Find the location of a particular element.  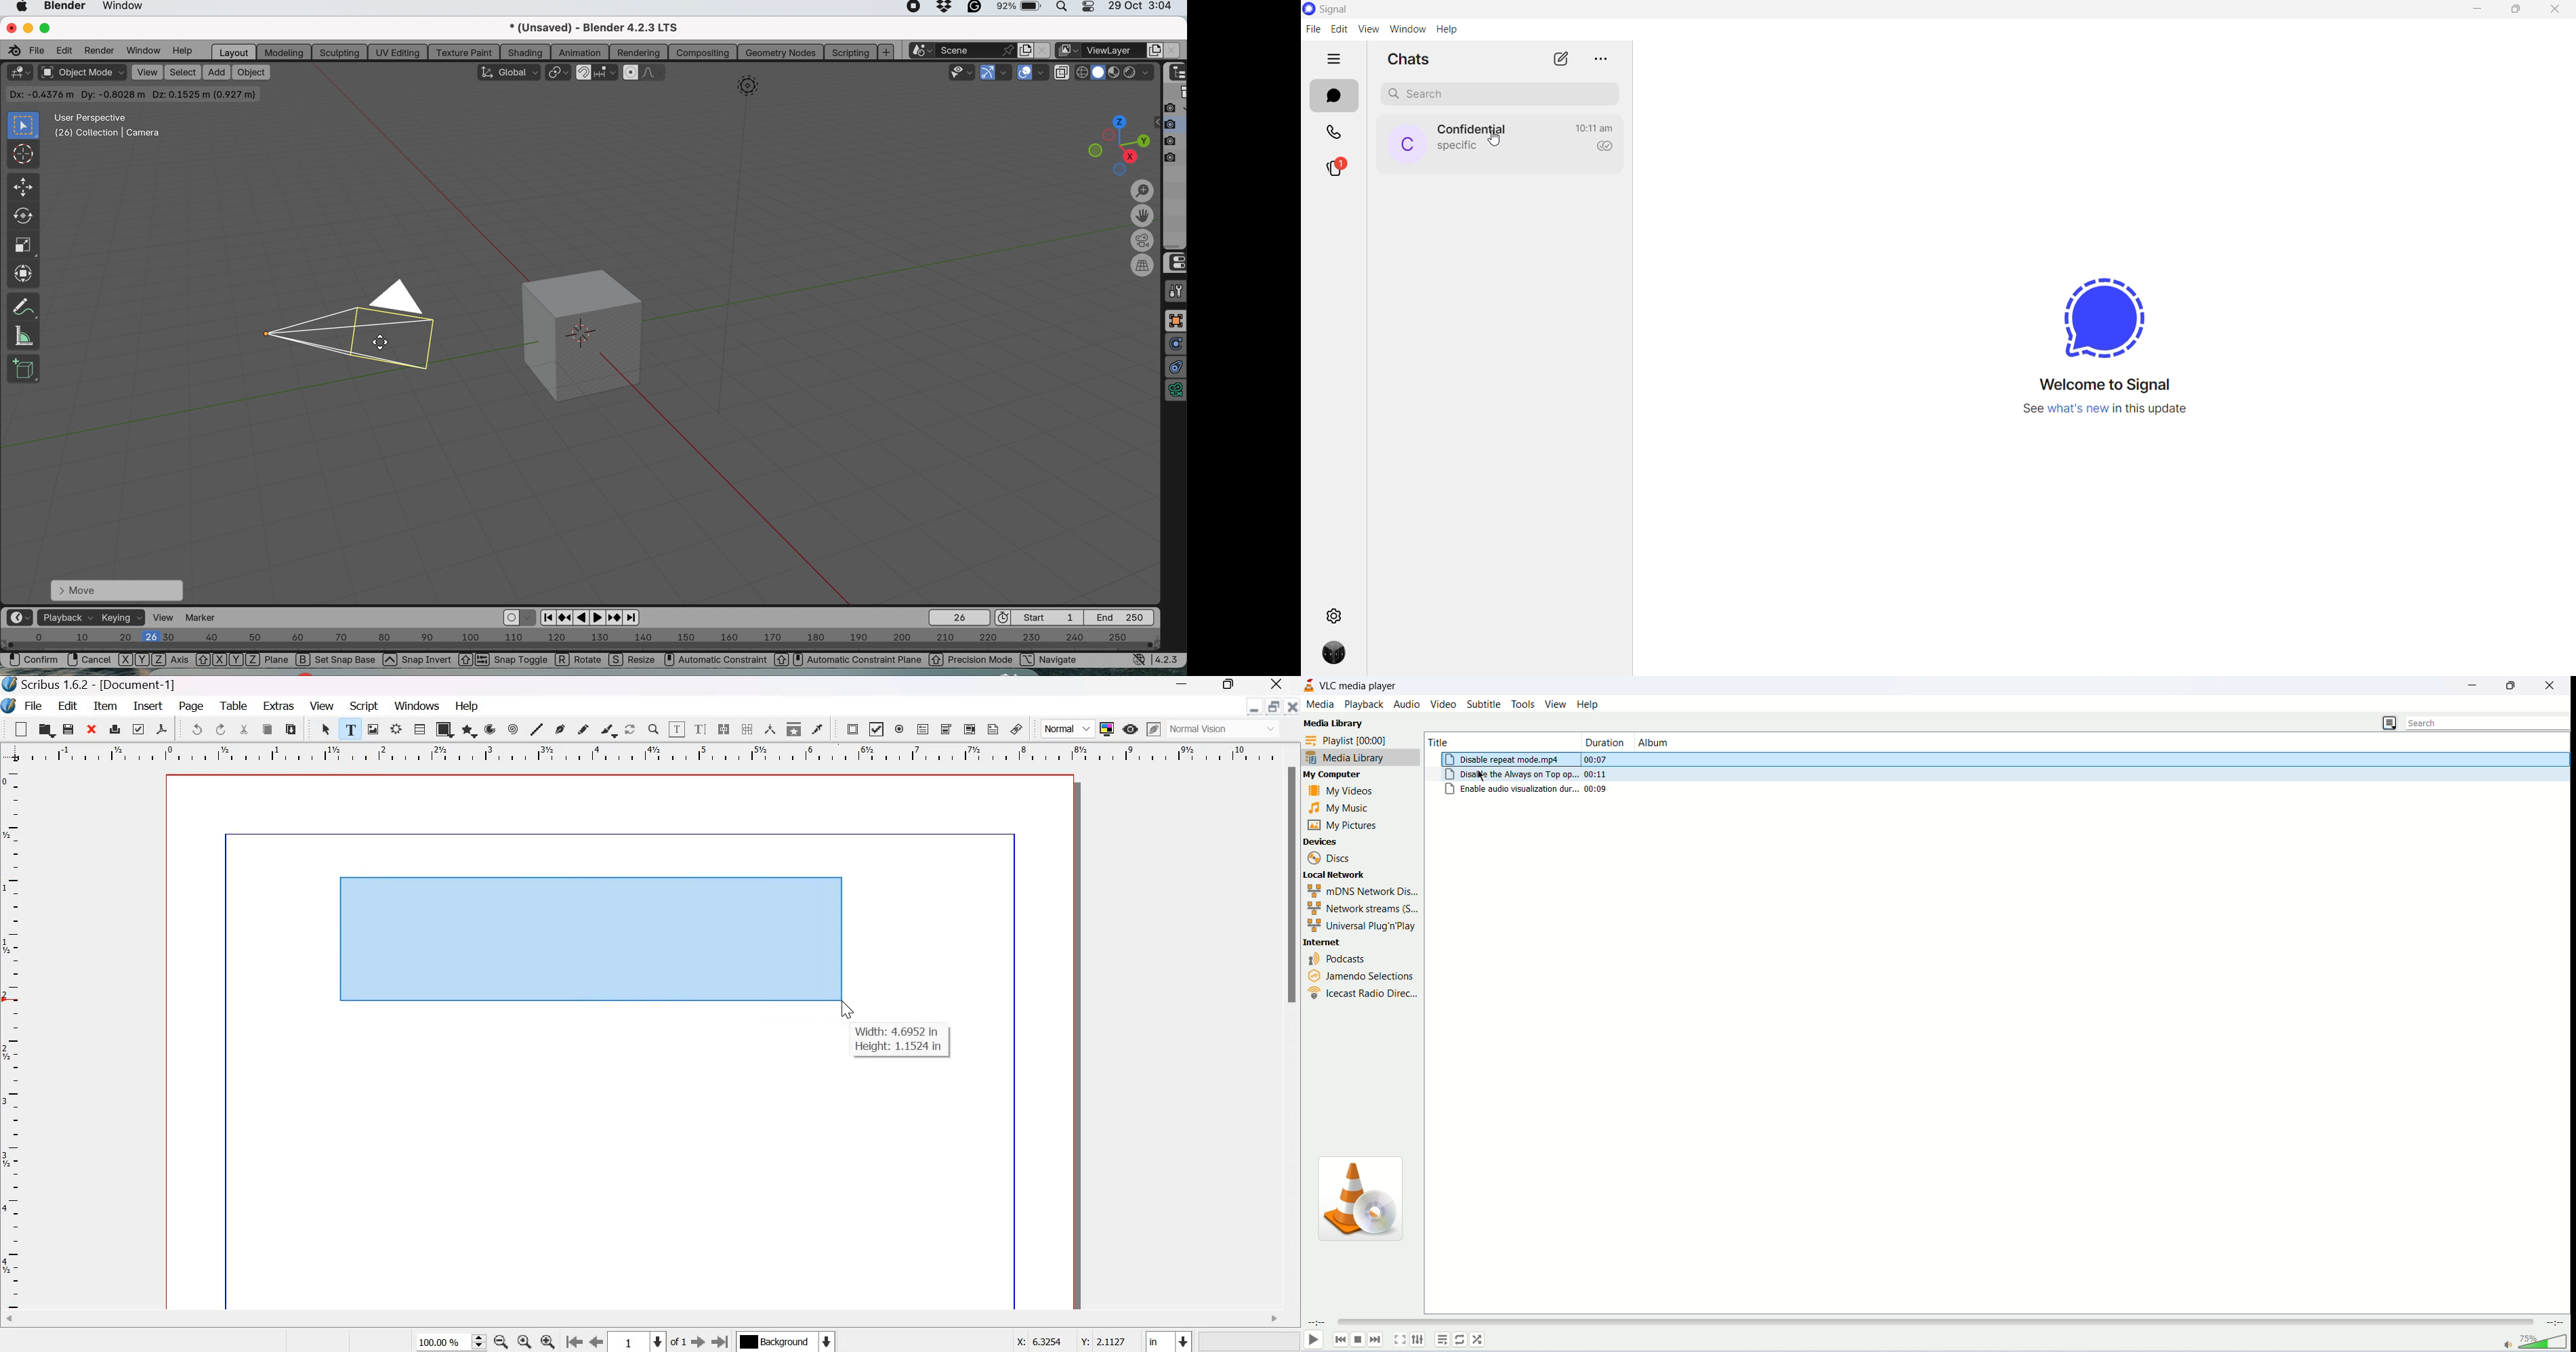

measurements is located at coordinates (770, 729).